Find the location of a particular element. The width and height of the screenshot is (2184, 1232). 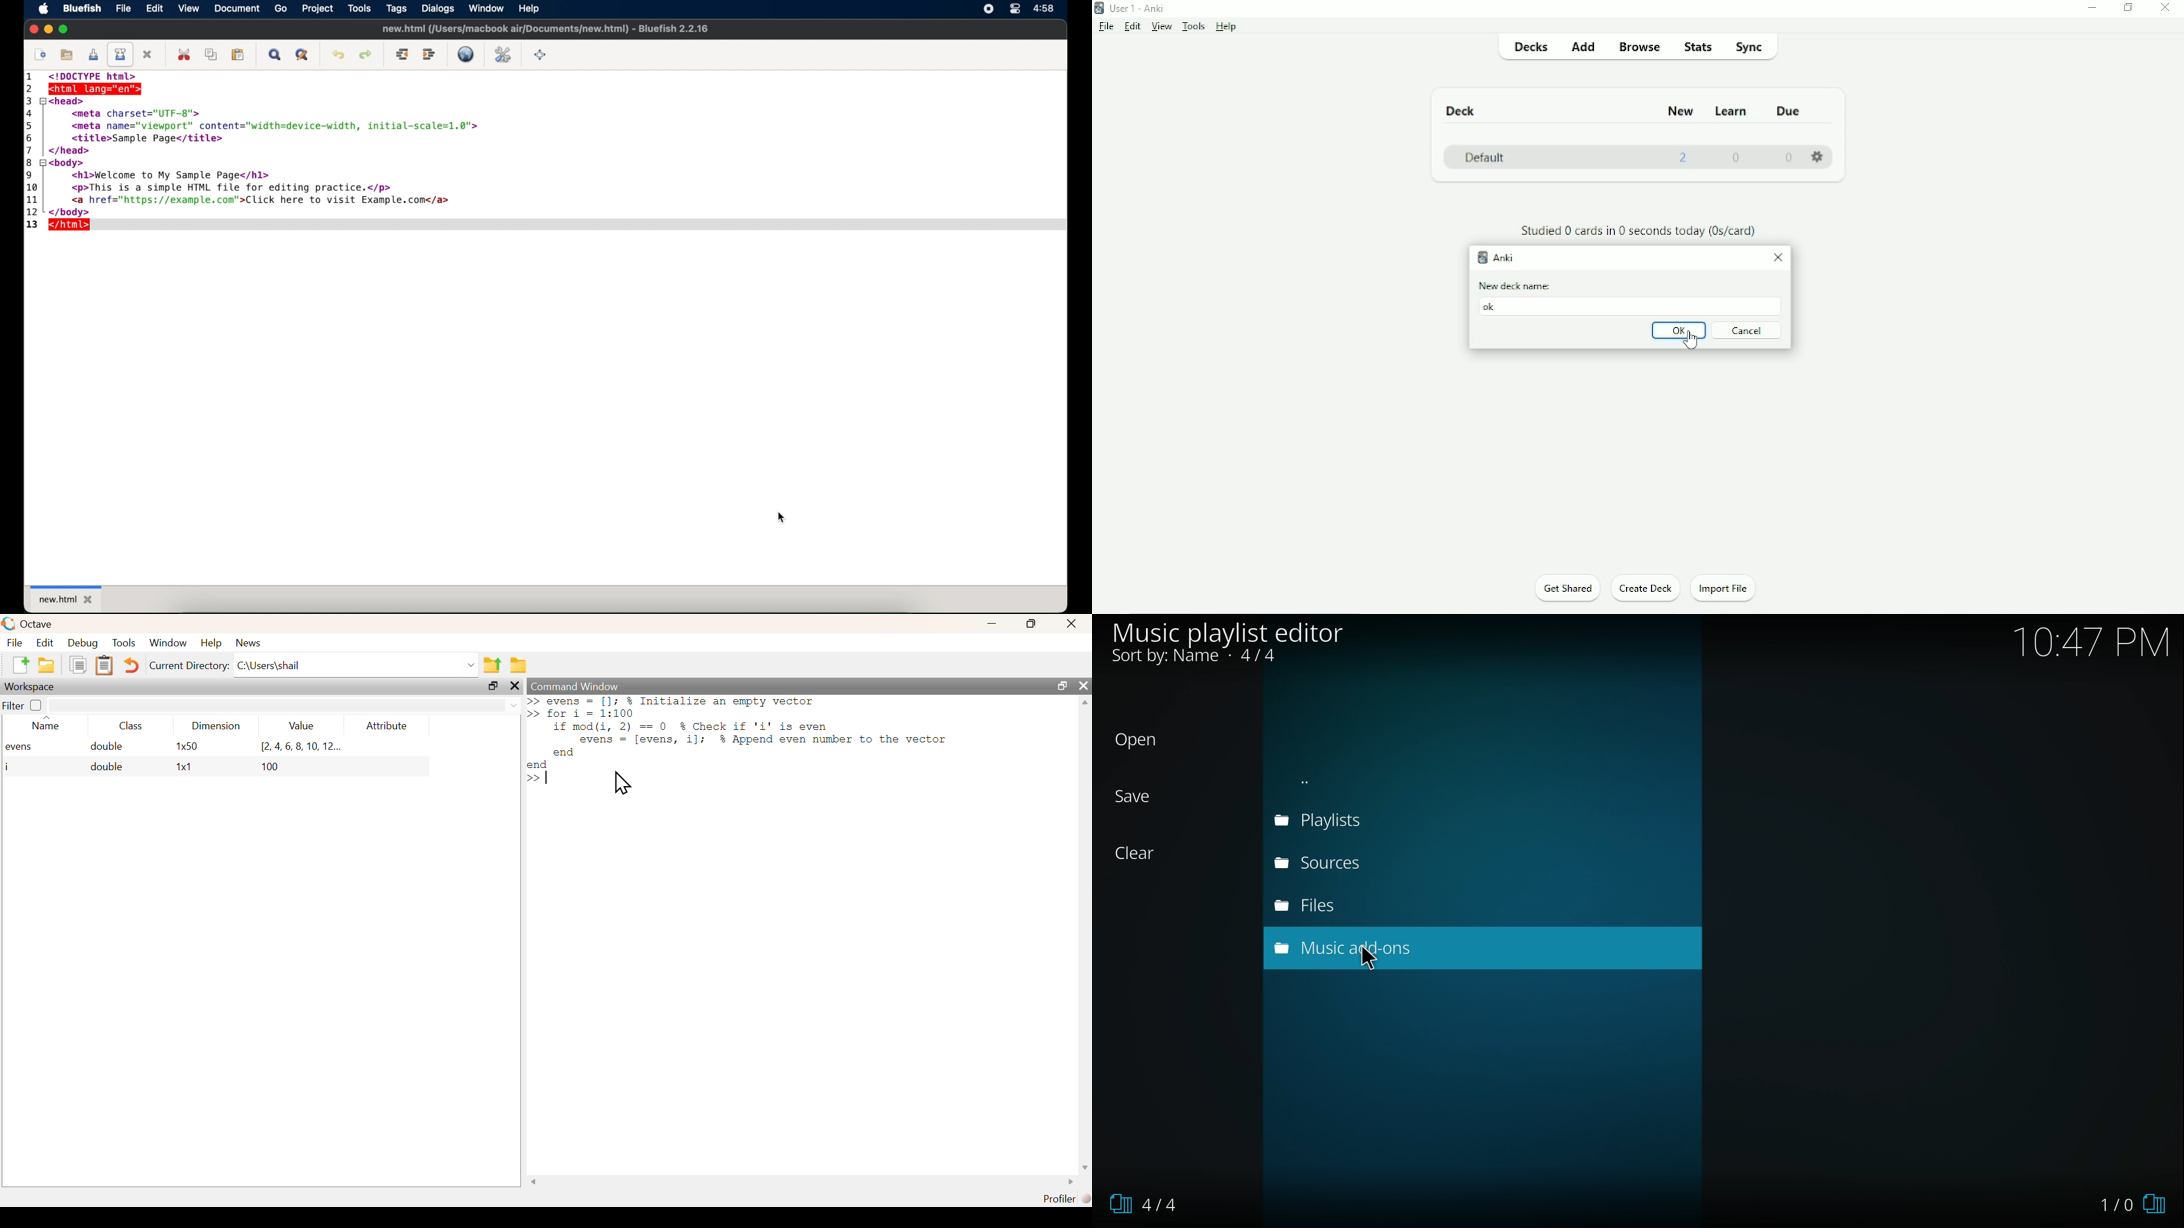

profiler is located at coordinates (1060, 1199).